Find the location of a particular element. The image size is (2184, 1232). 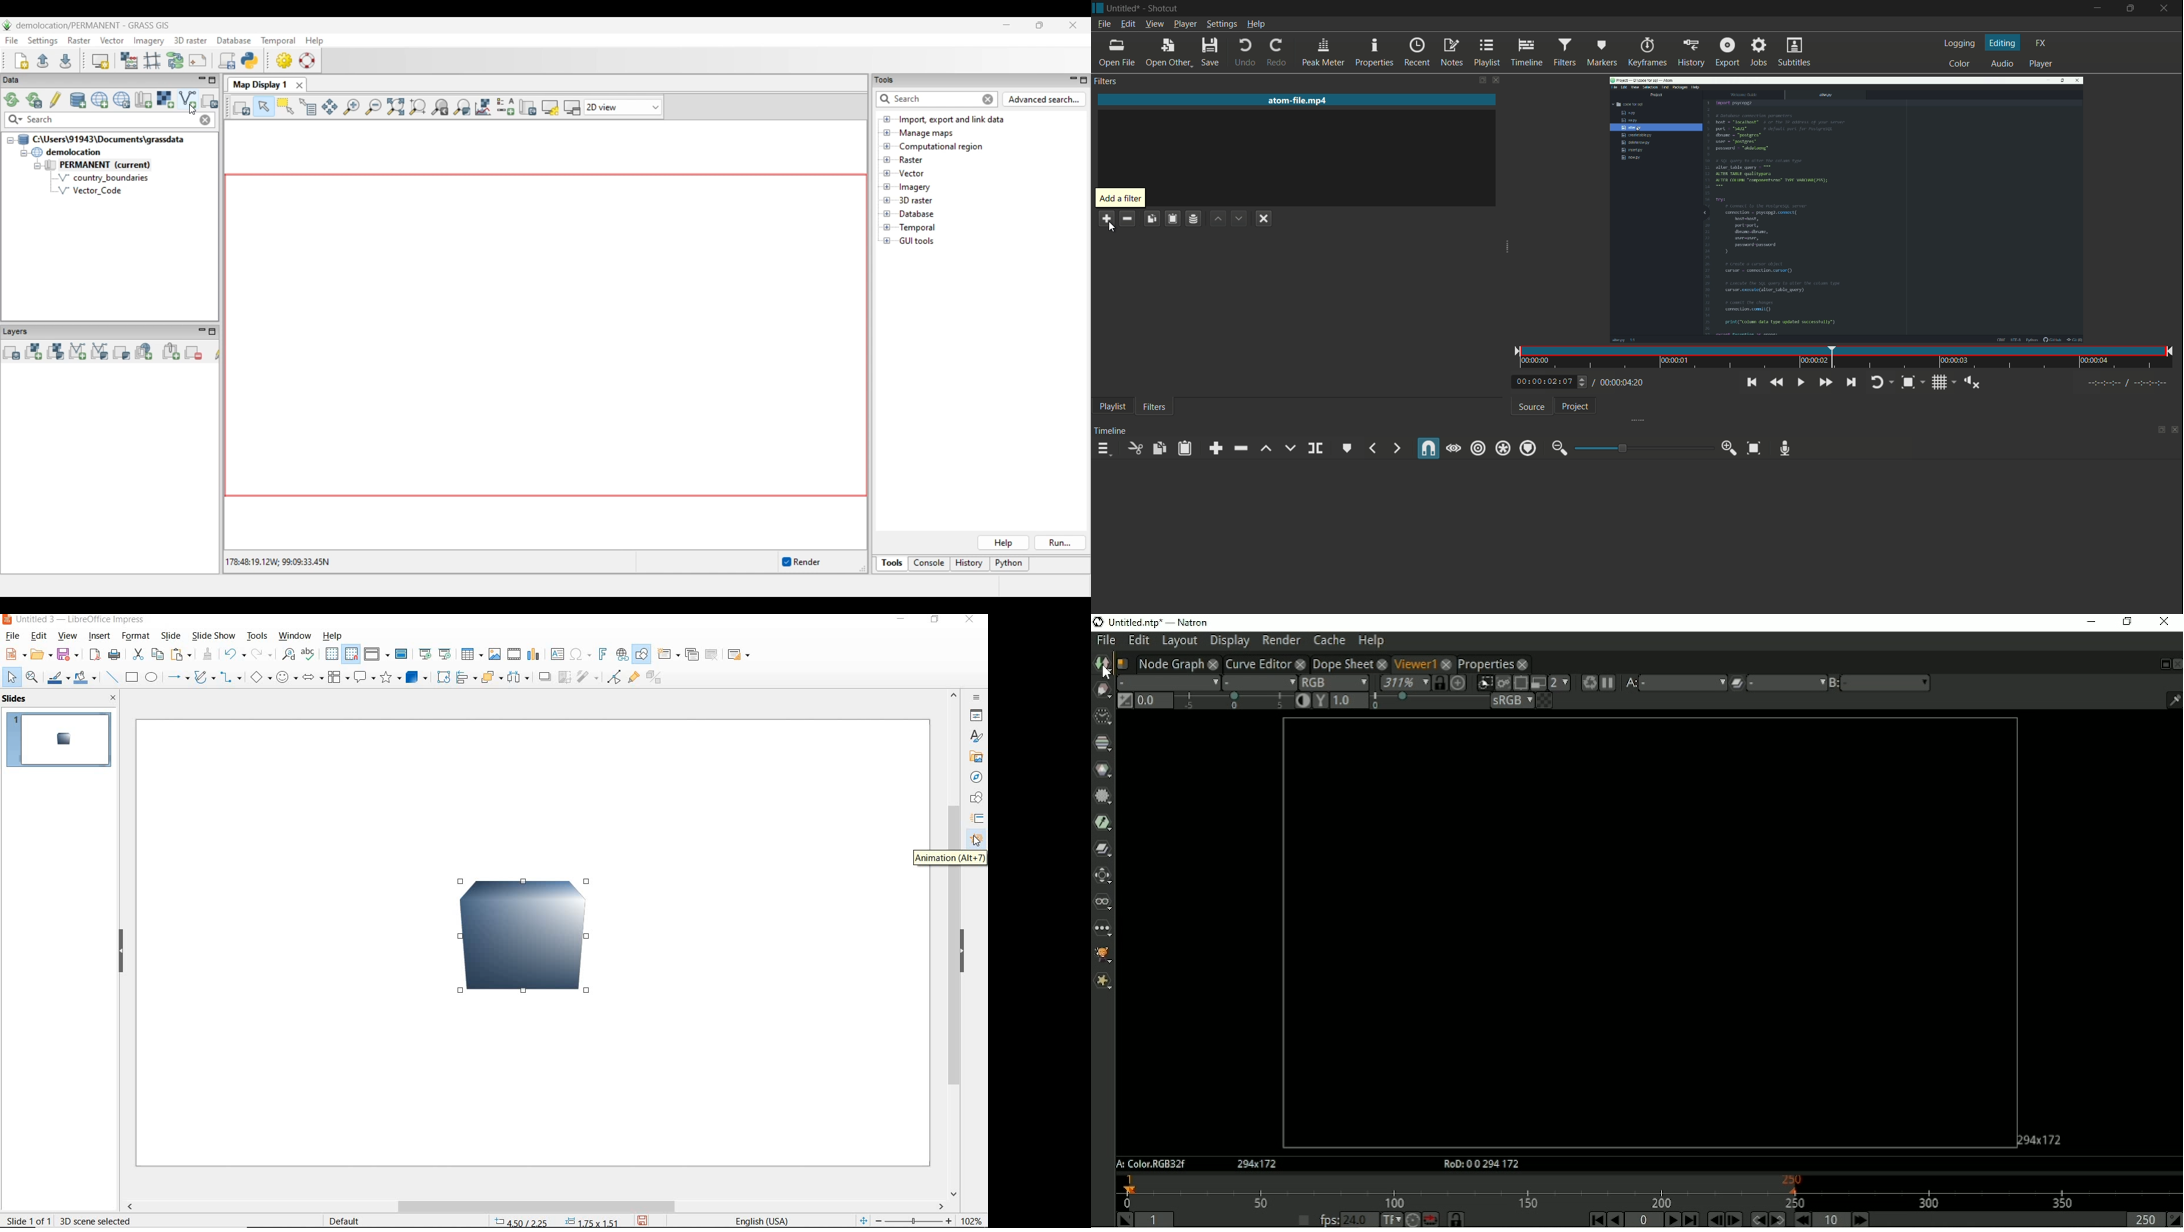

save as pdf is located at coordinates (94, 655).